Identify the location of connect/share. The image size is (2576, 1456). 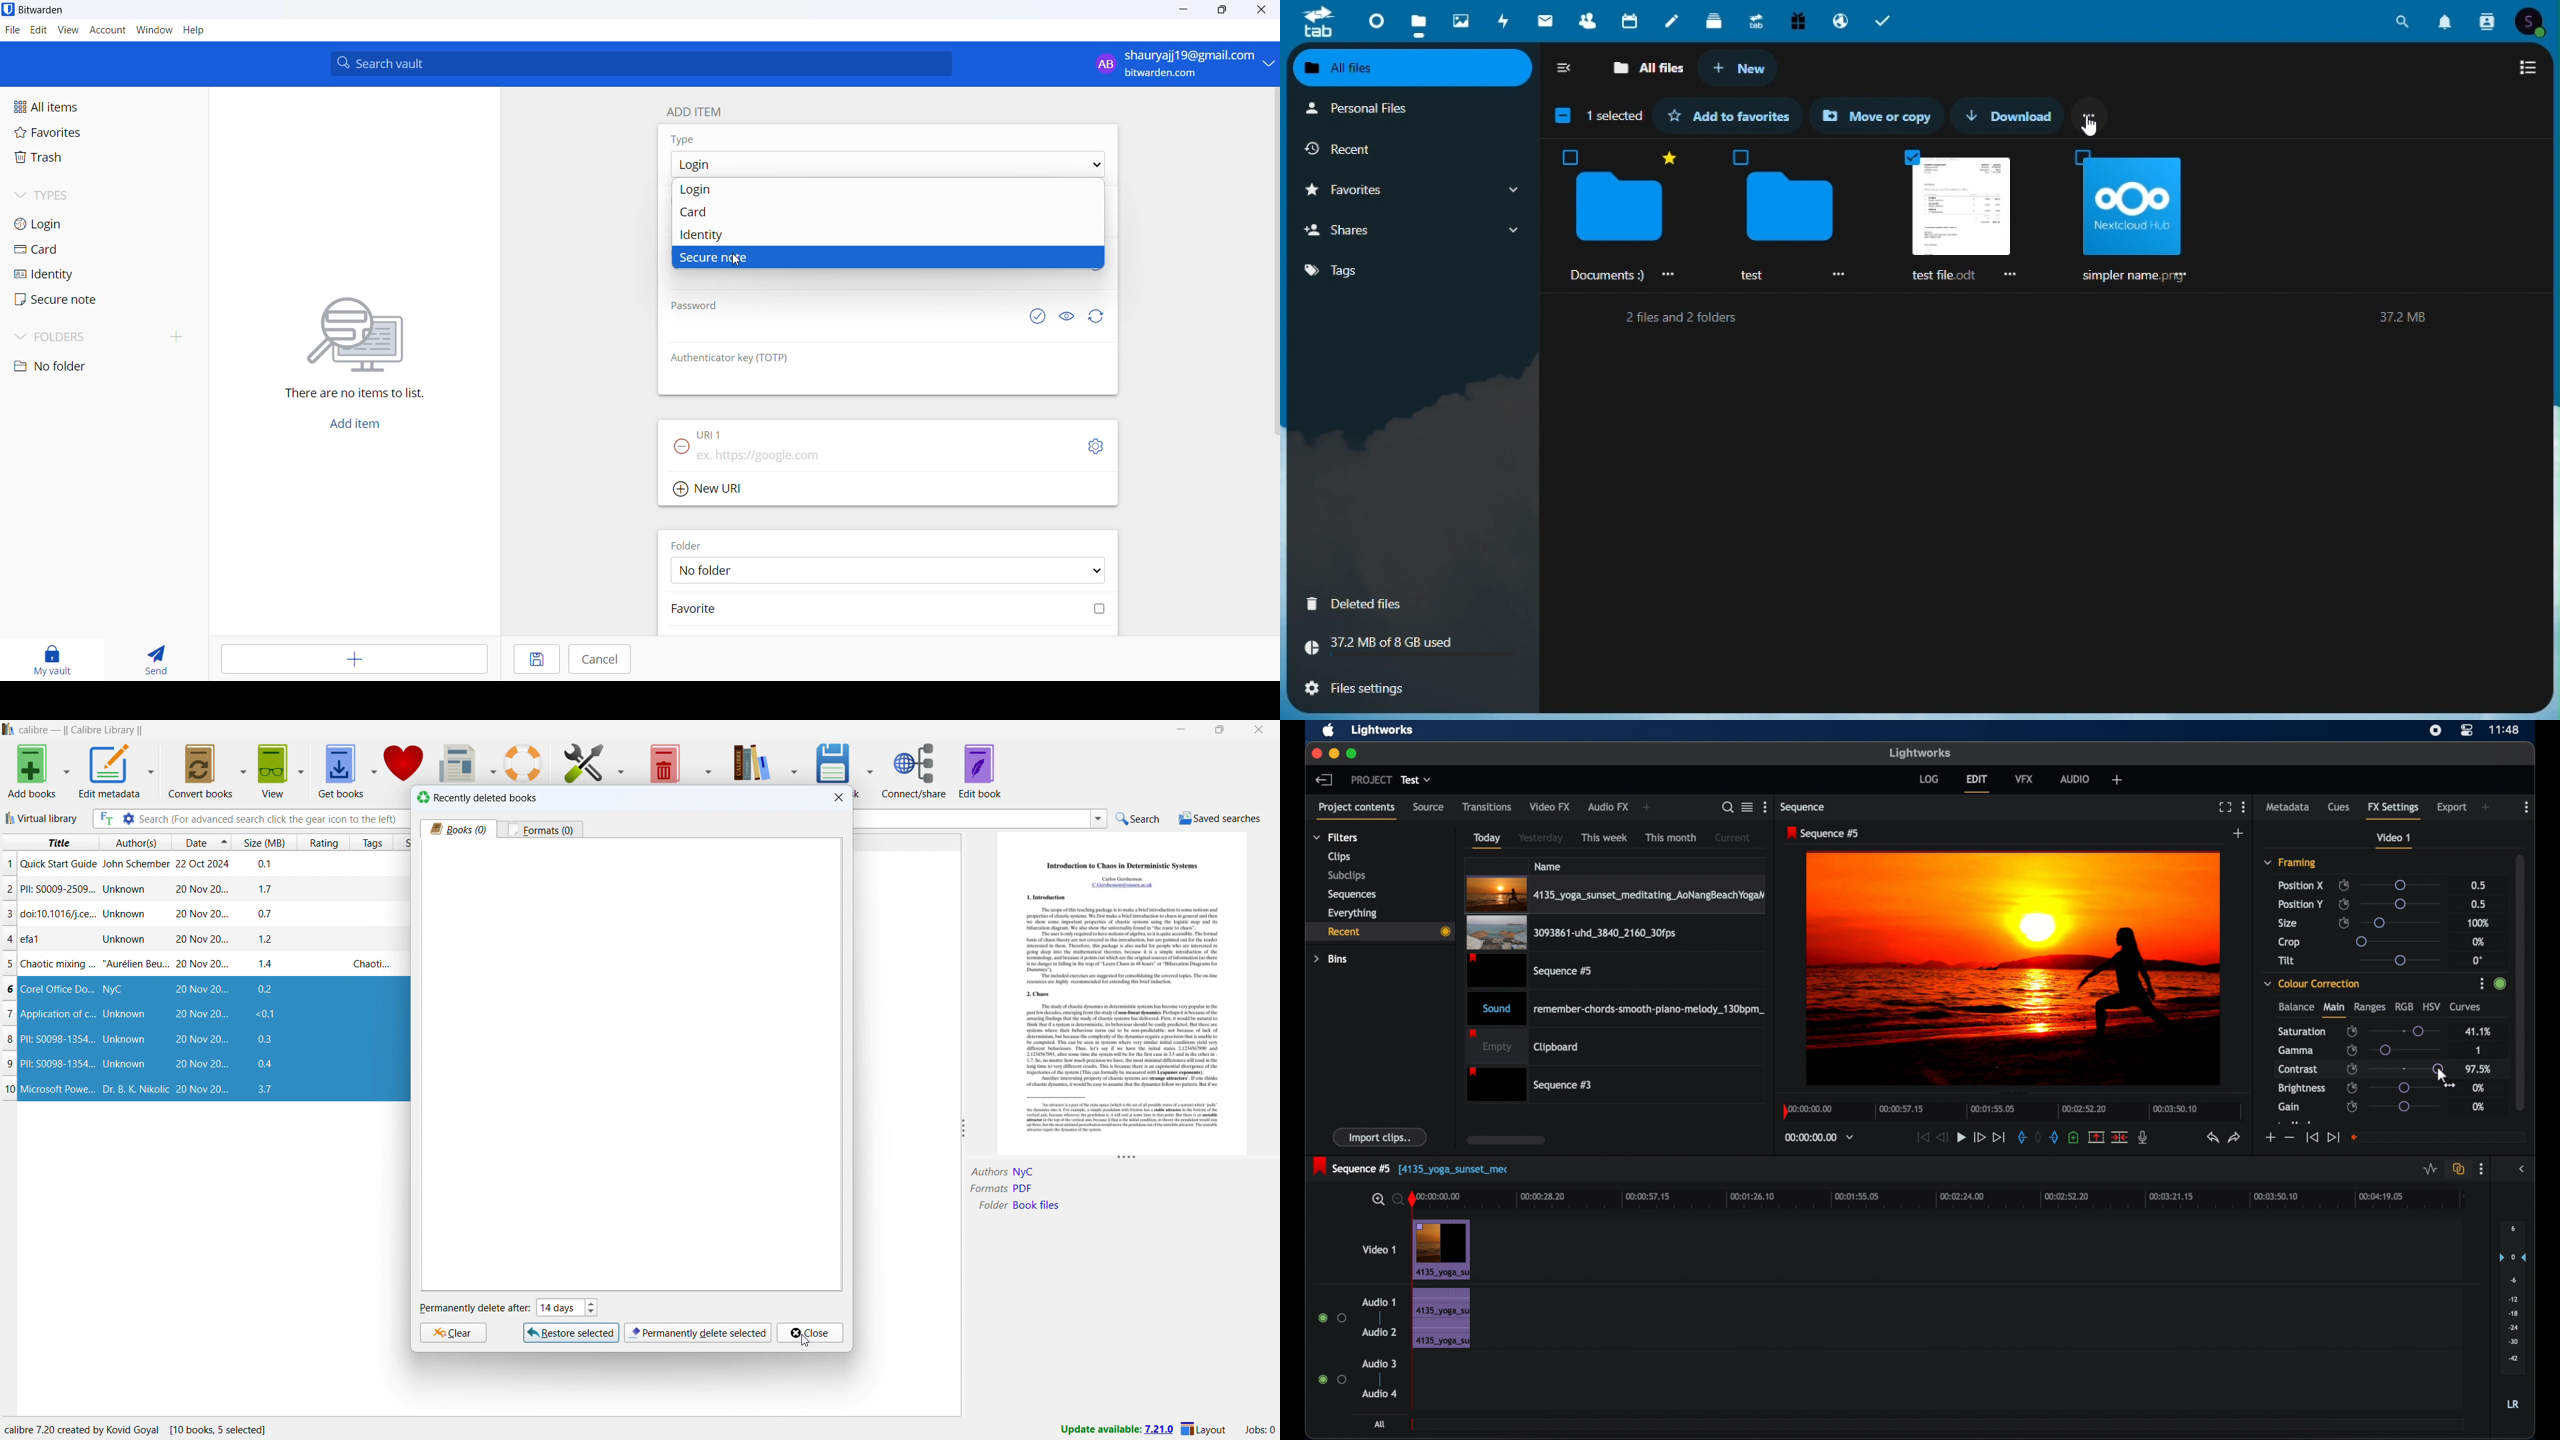
(914, 769).